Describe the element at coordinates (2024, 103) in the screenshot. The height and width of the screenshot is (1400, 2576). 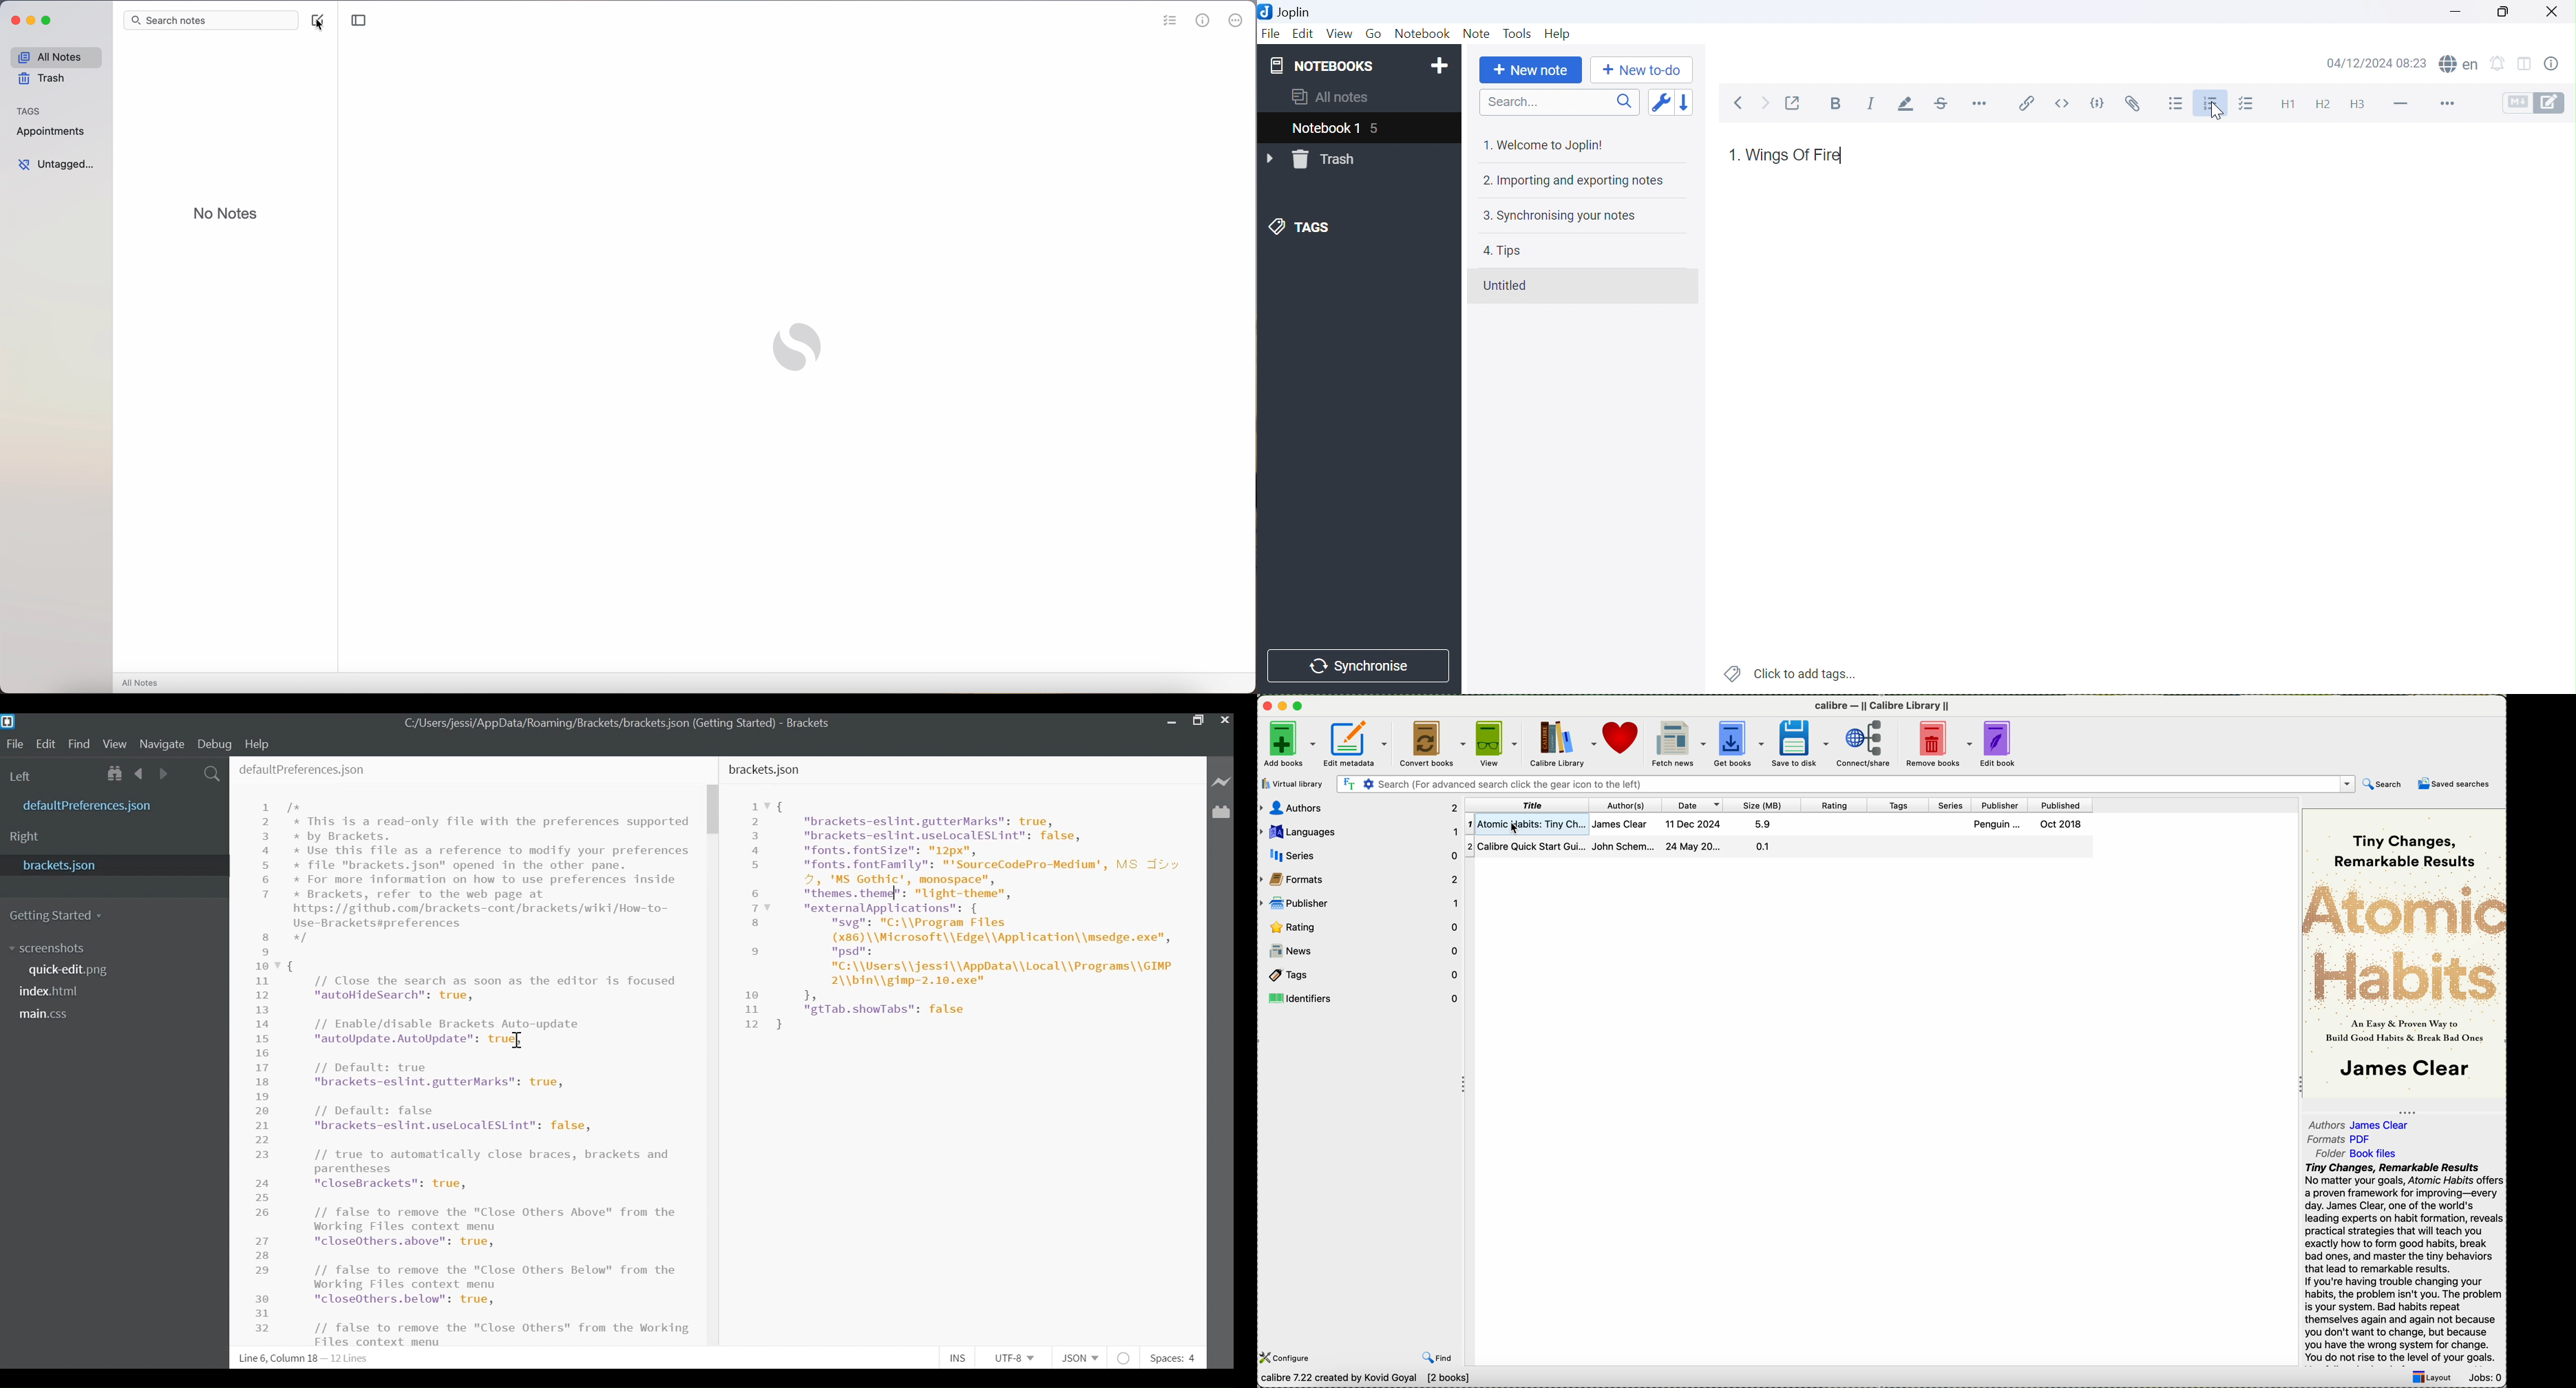
I see `Insert / edit link` at that location.